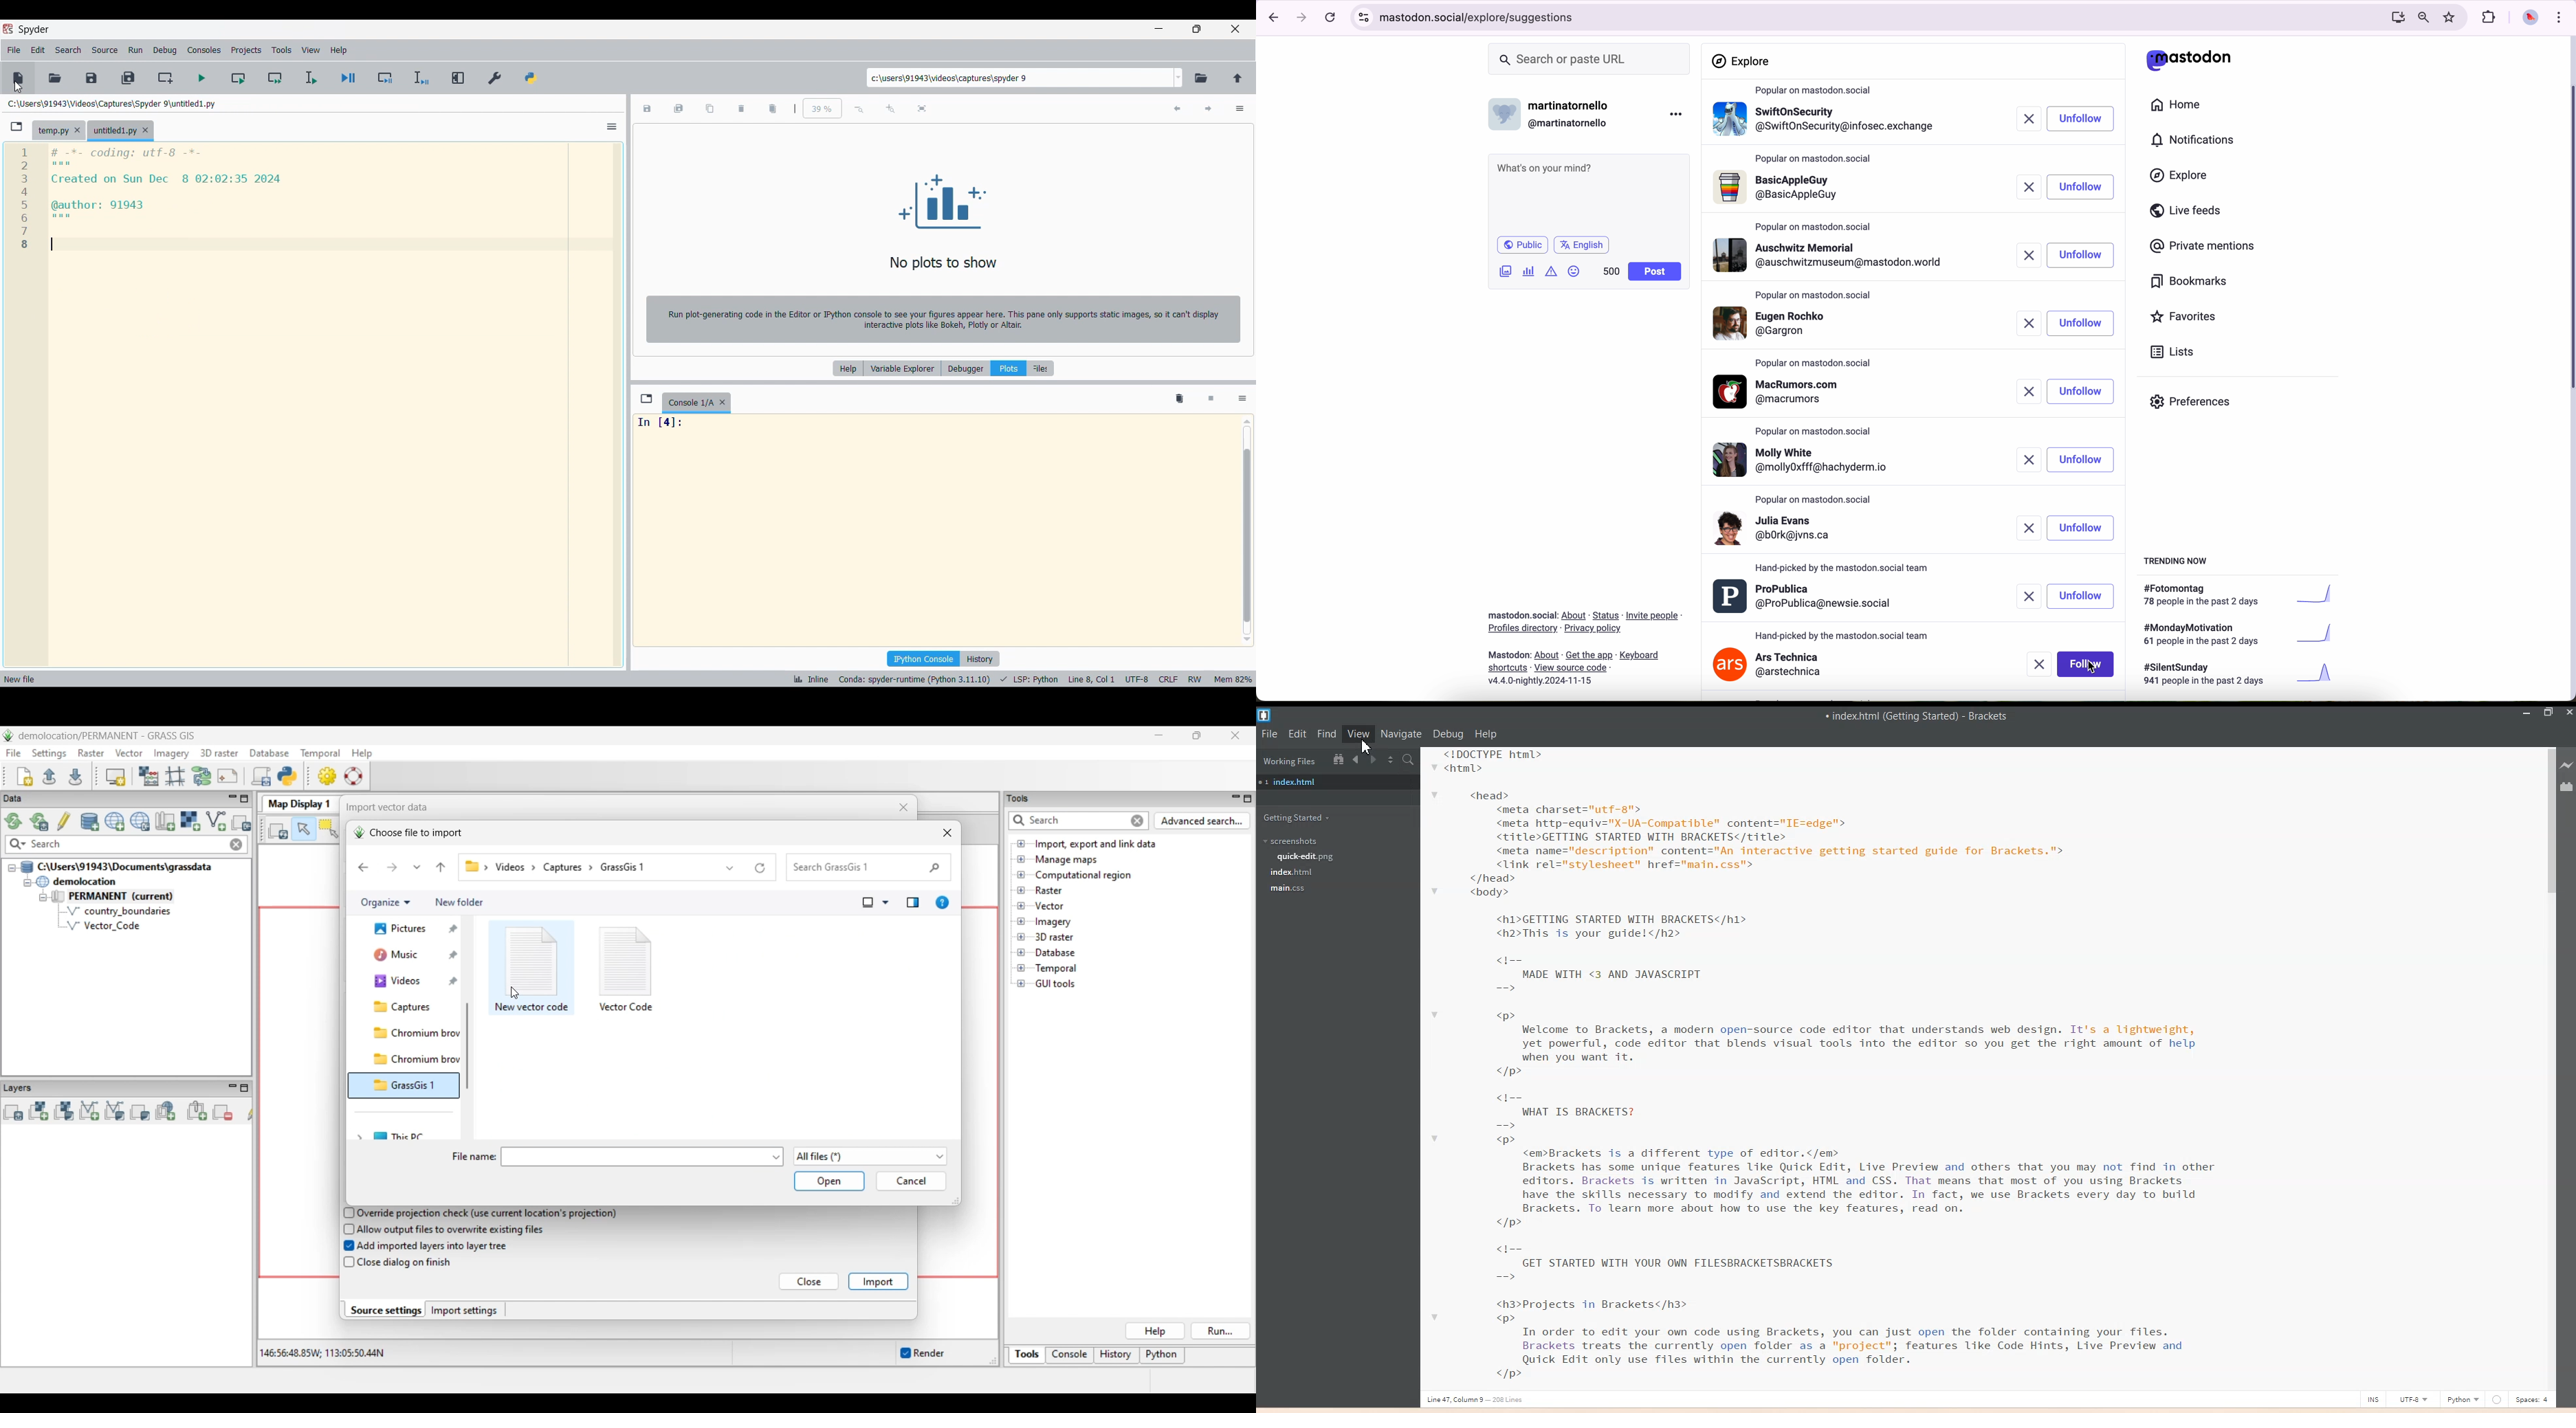 The image size is (2576, 1428). Describe the element at coordinates (34, 30) in the screenshot. I see `Software name` at that location.